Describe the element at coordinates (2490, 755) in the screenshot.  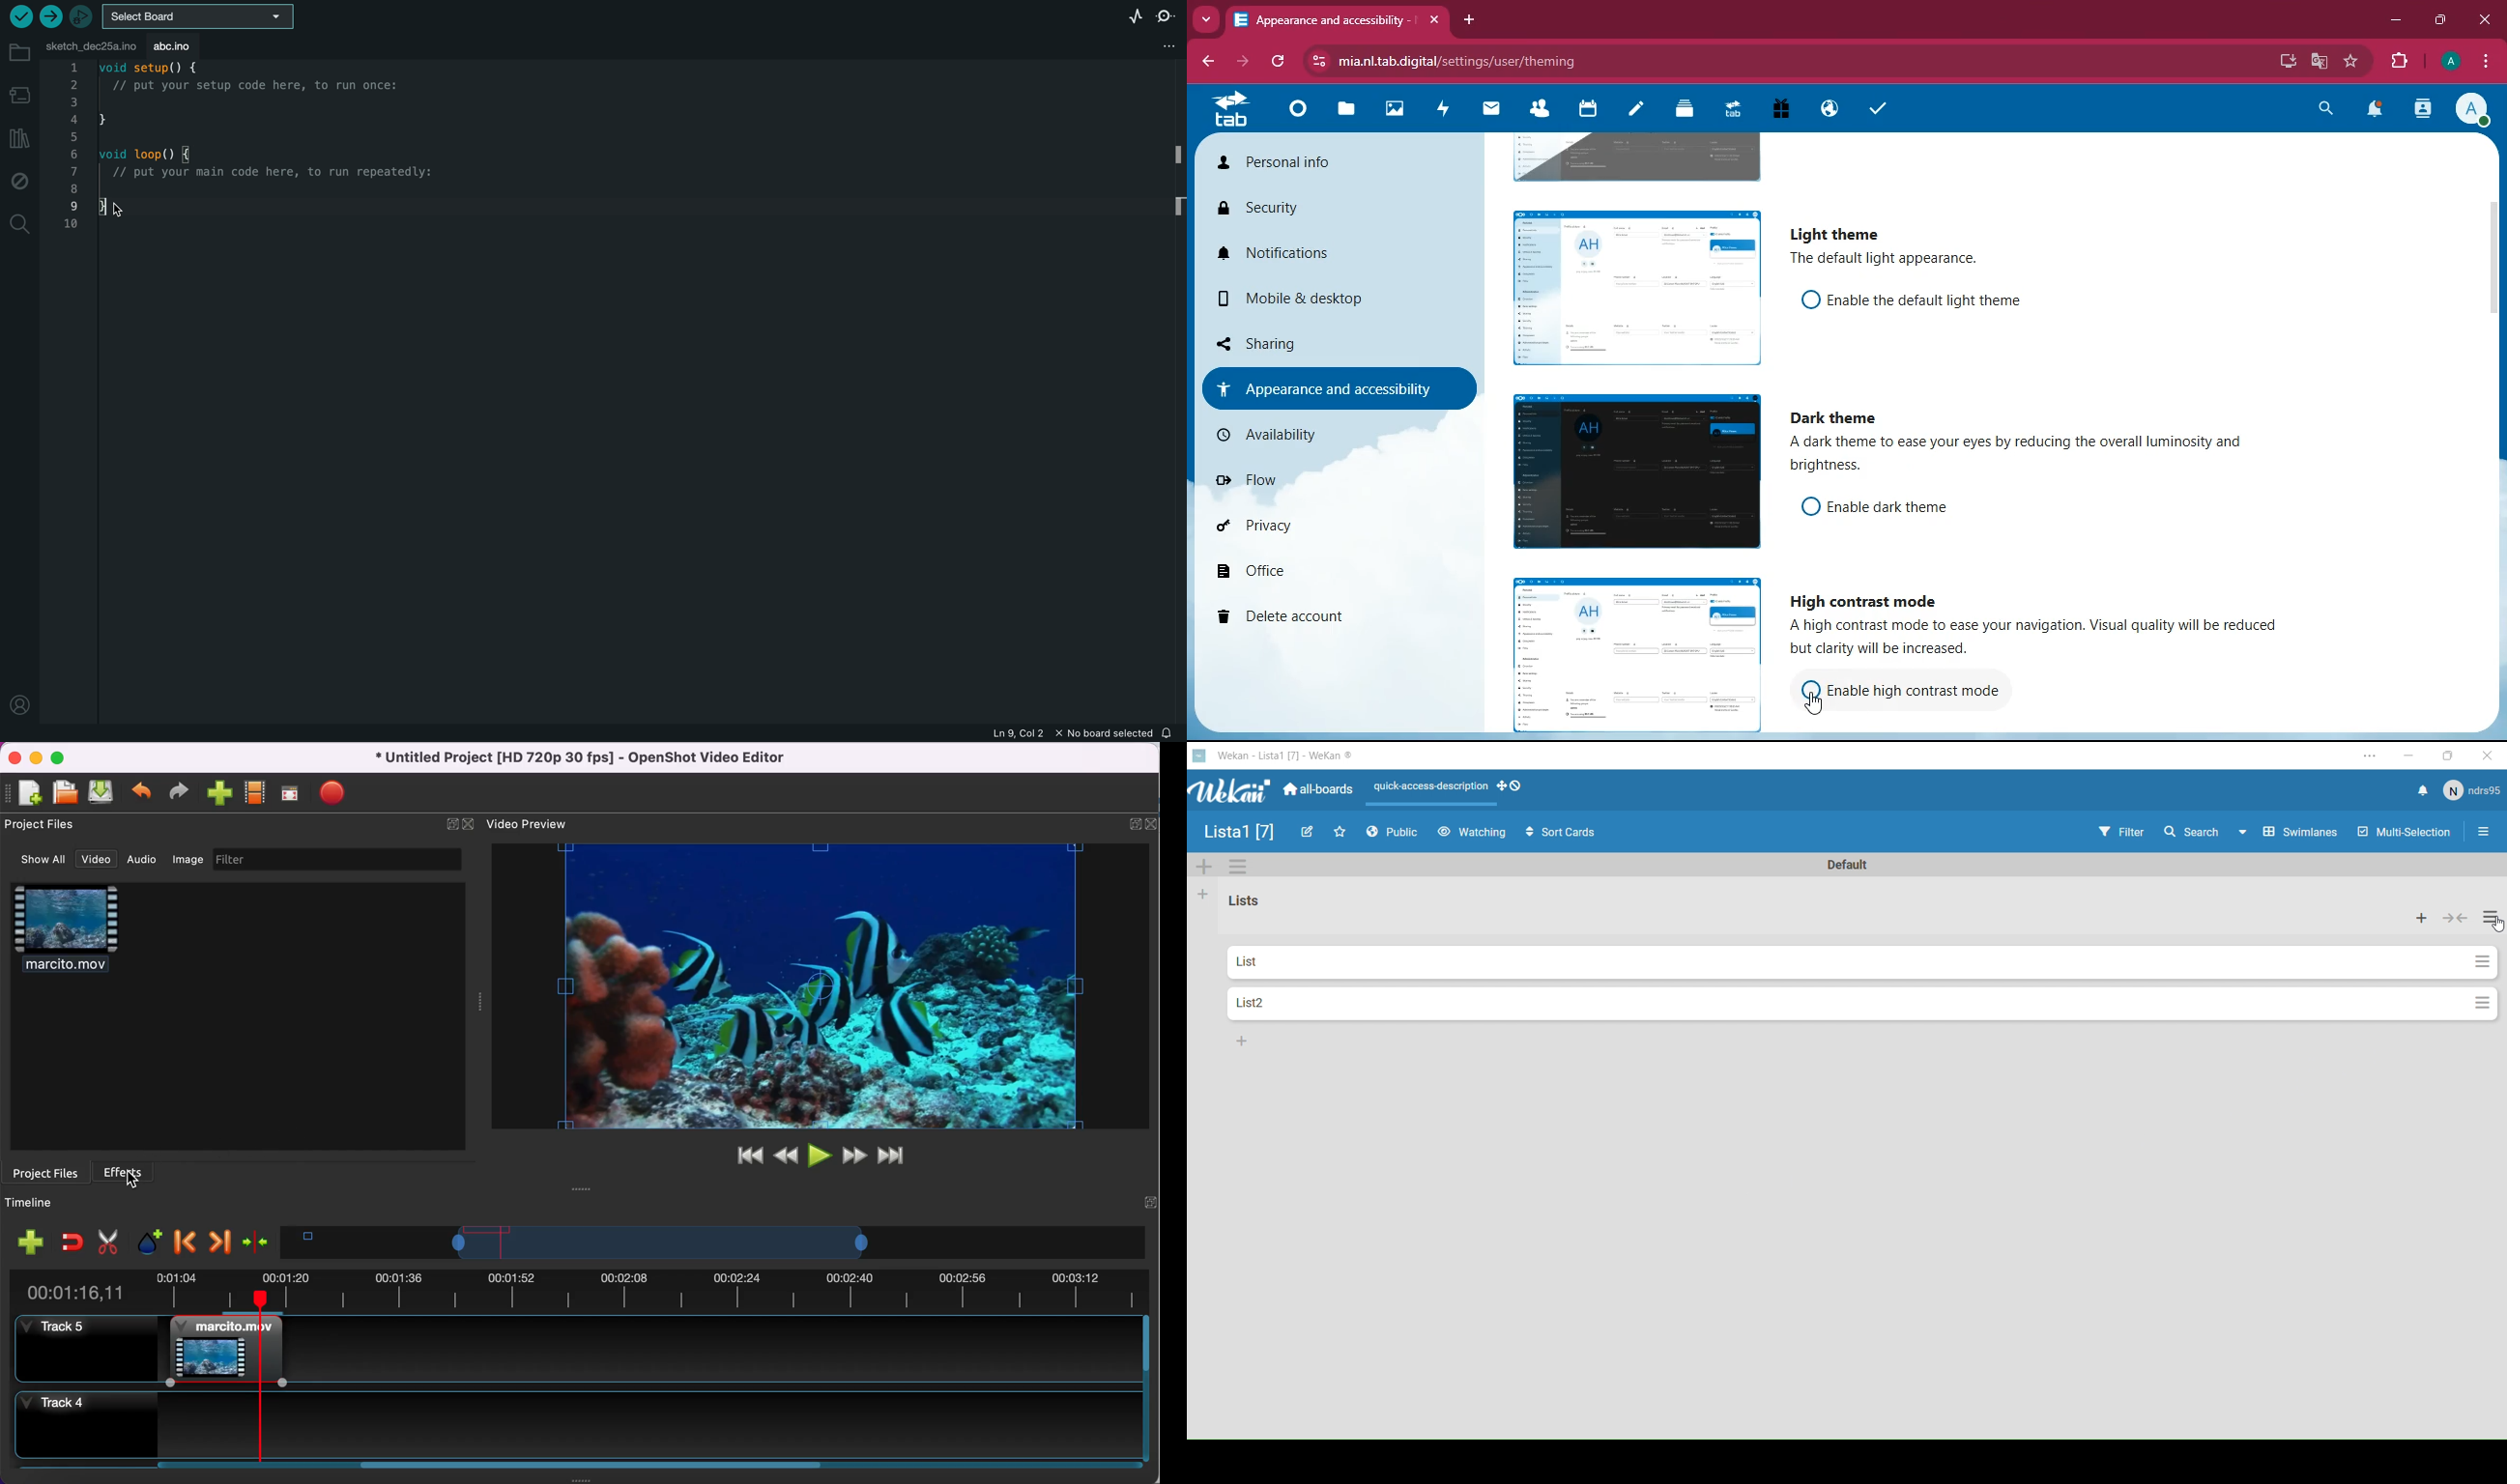
I see `Close` at that location.